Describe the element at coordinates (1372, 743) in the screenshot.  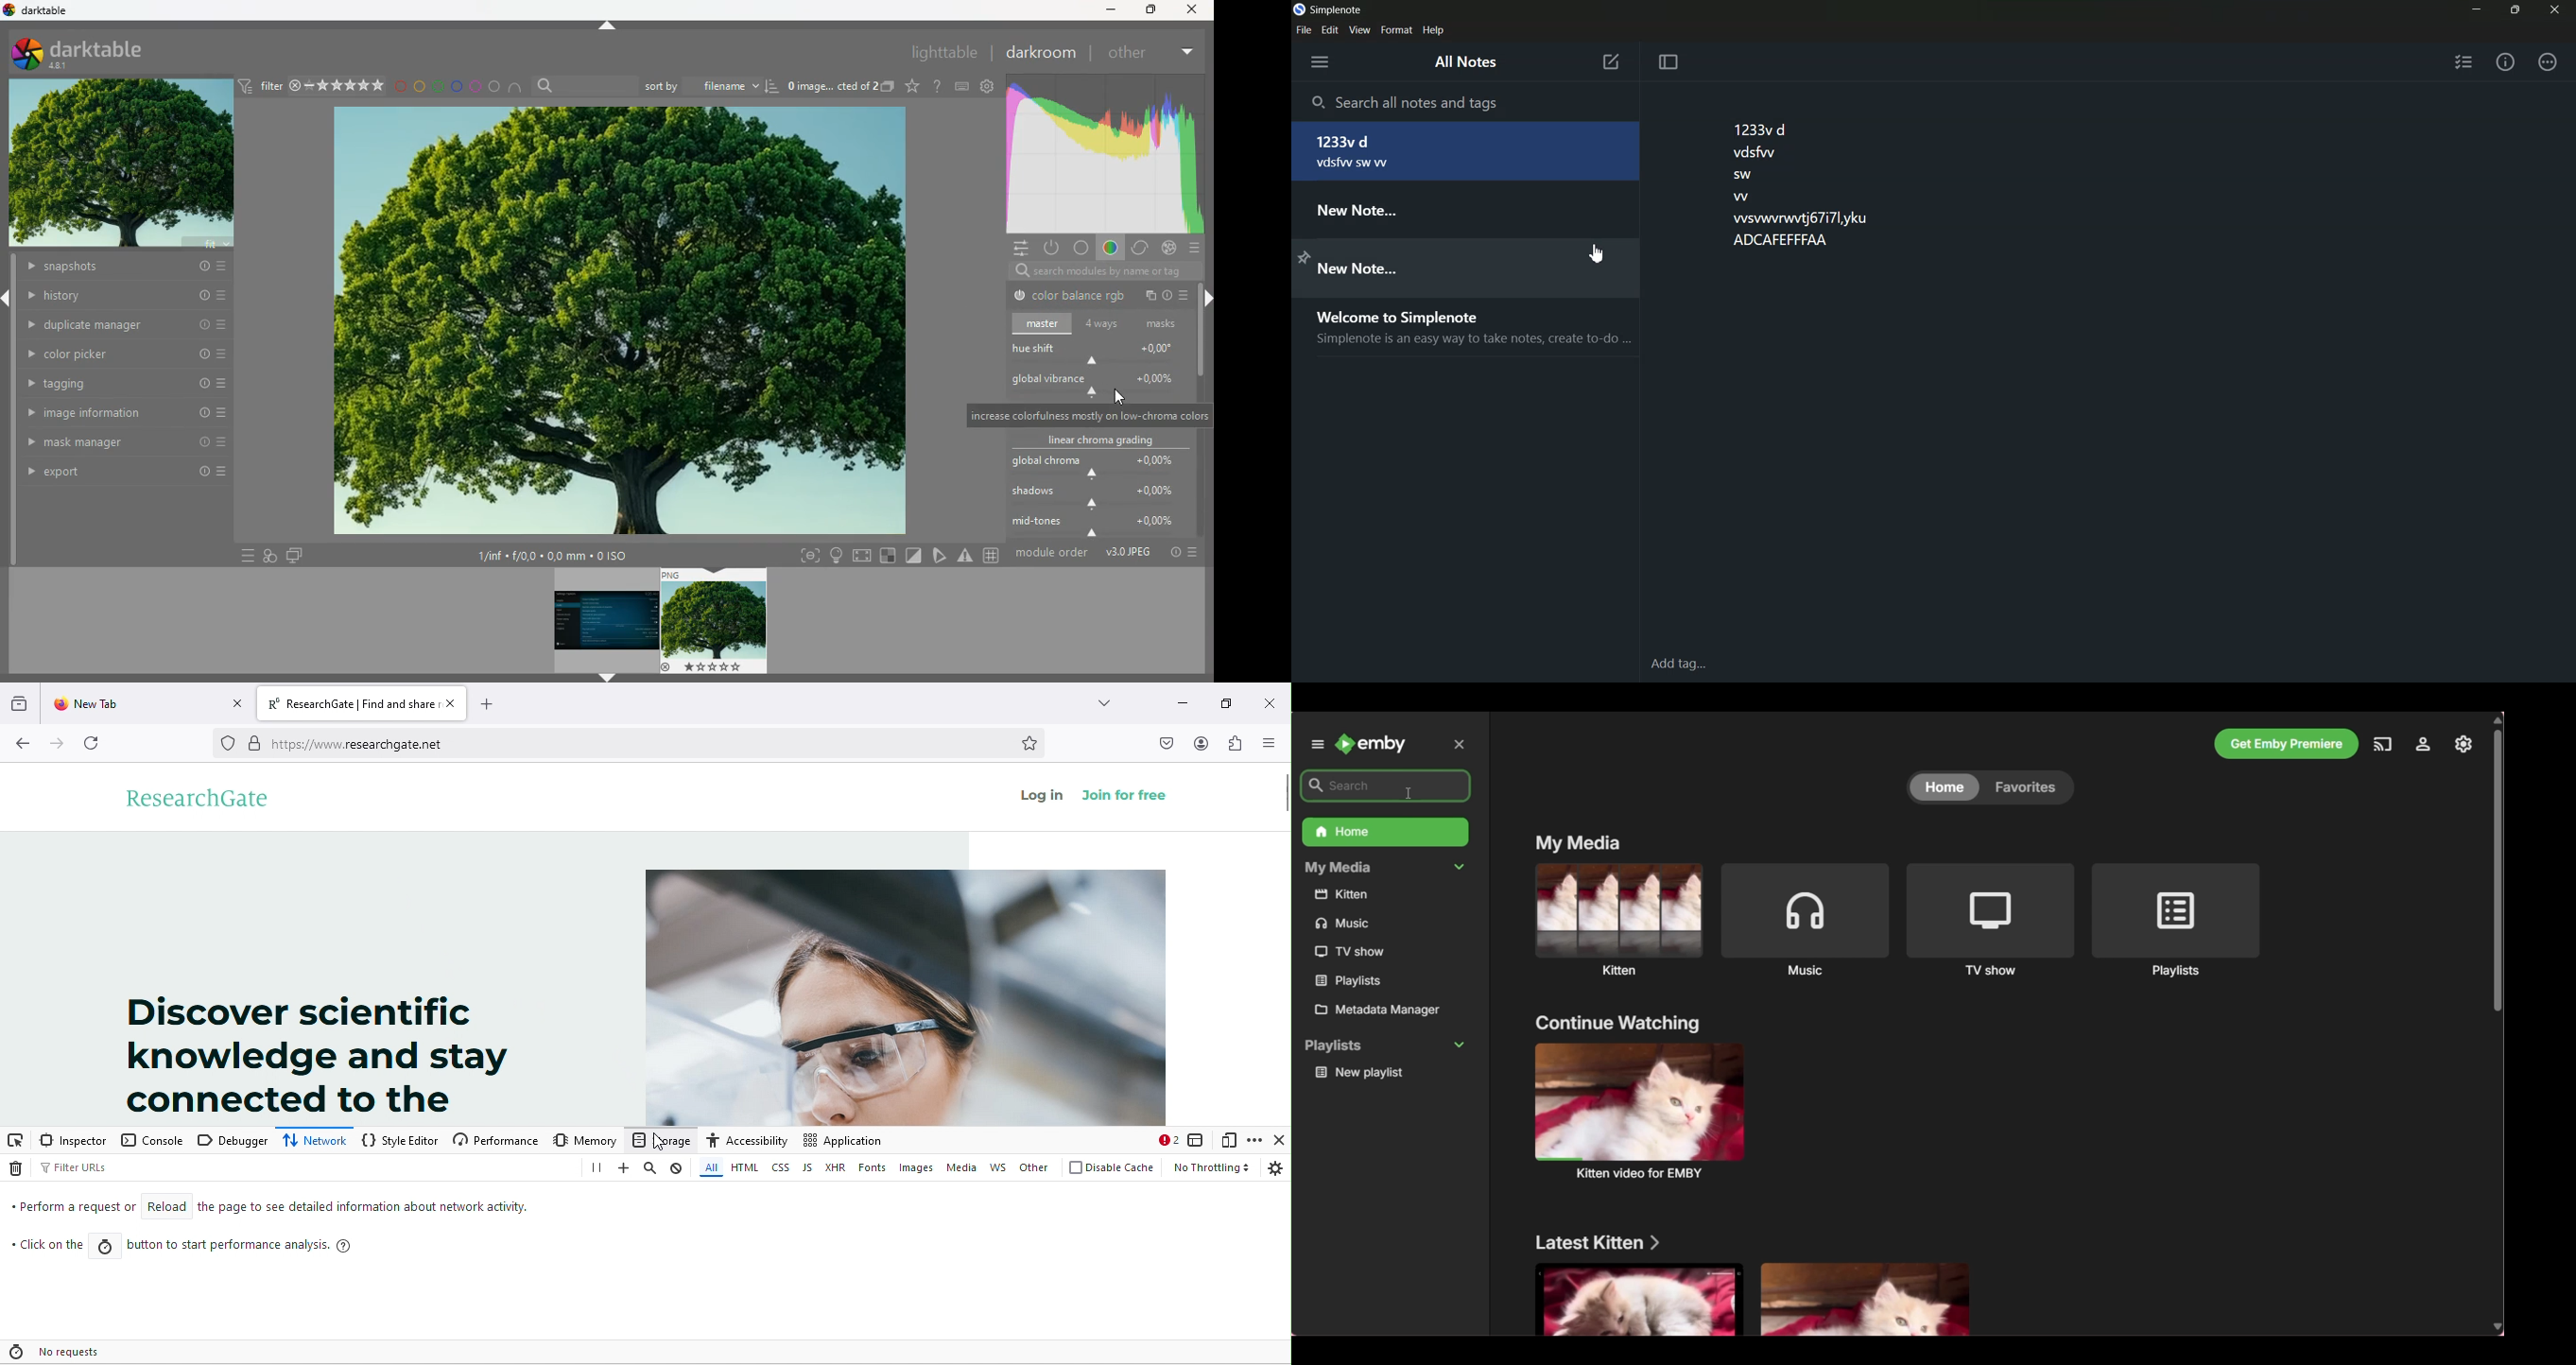
I see `Emby` at that location.